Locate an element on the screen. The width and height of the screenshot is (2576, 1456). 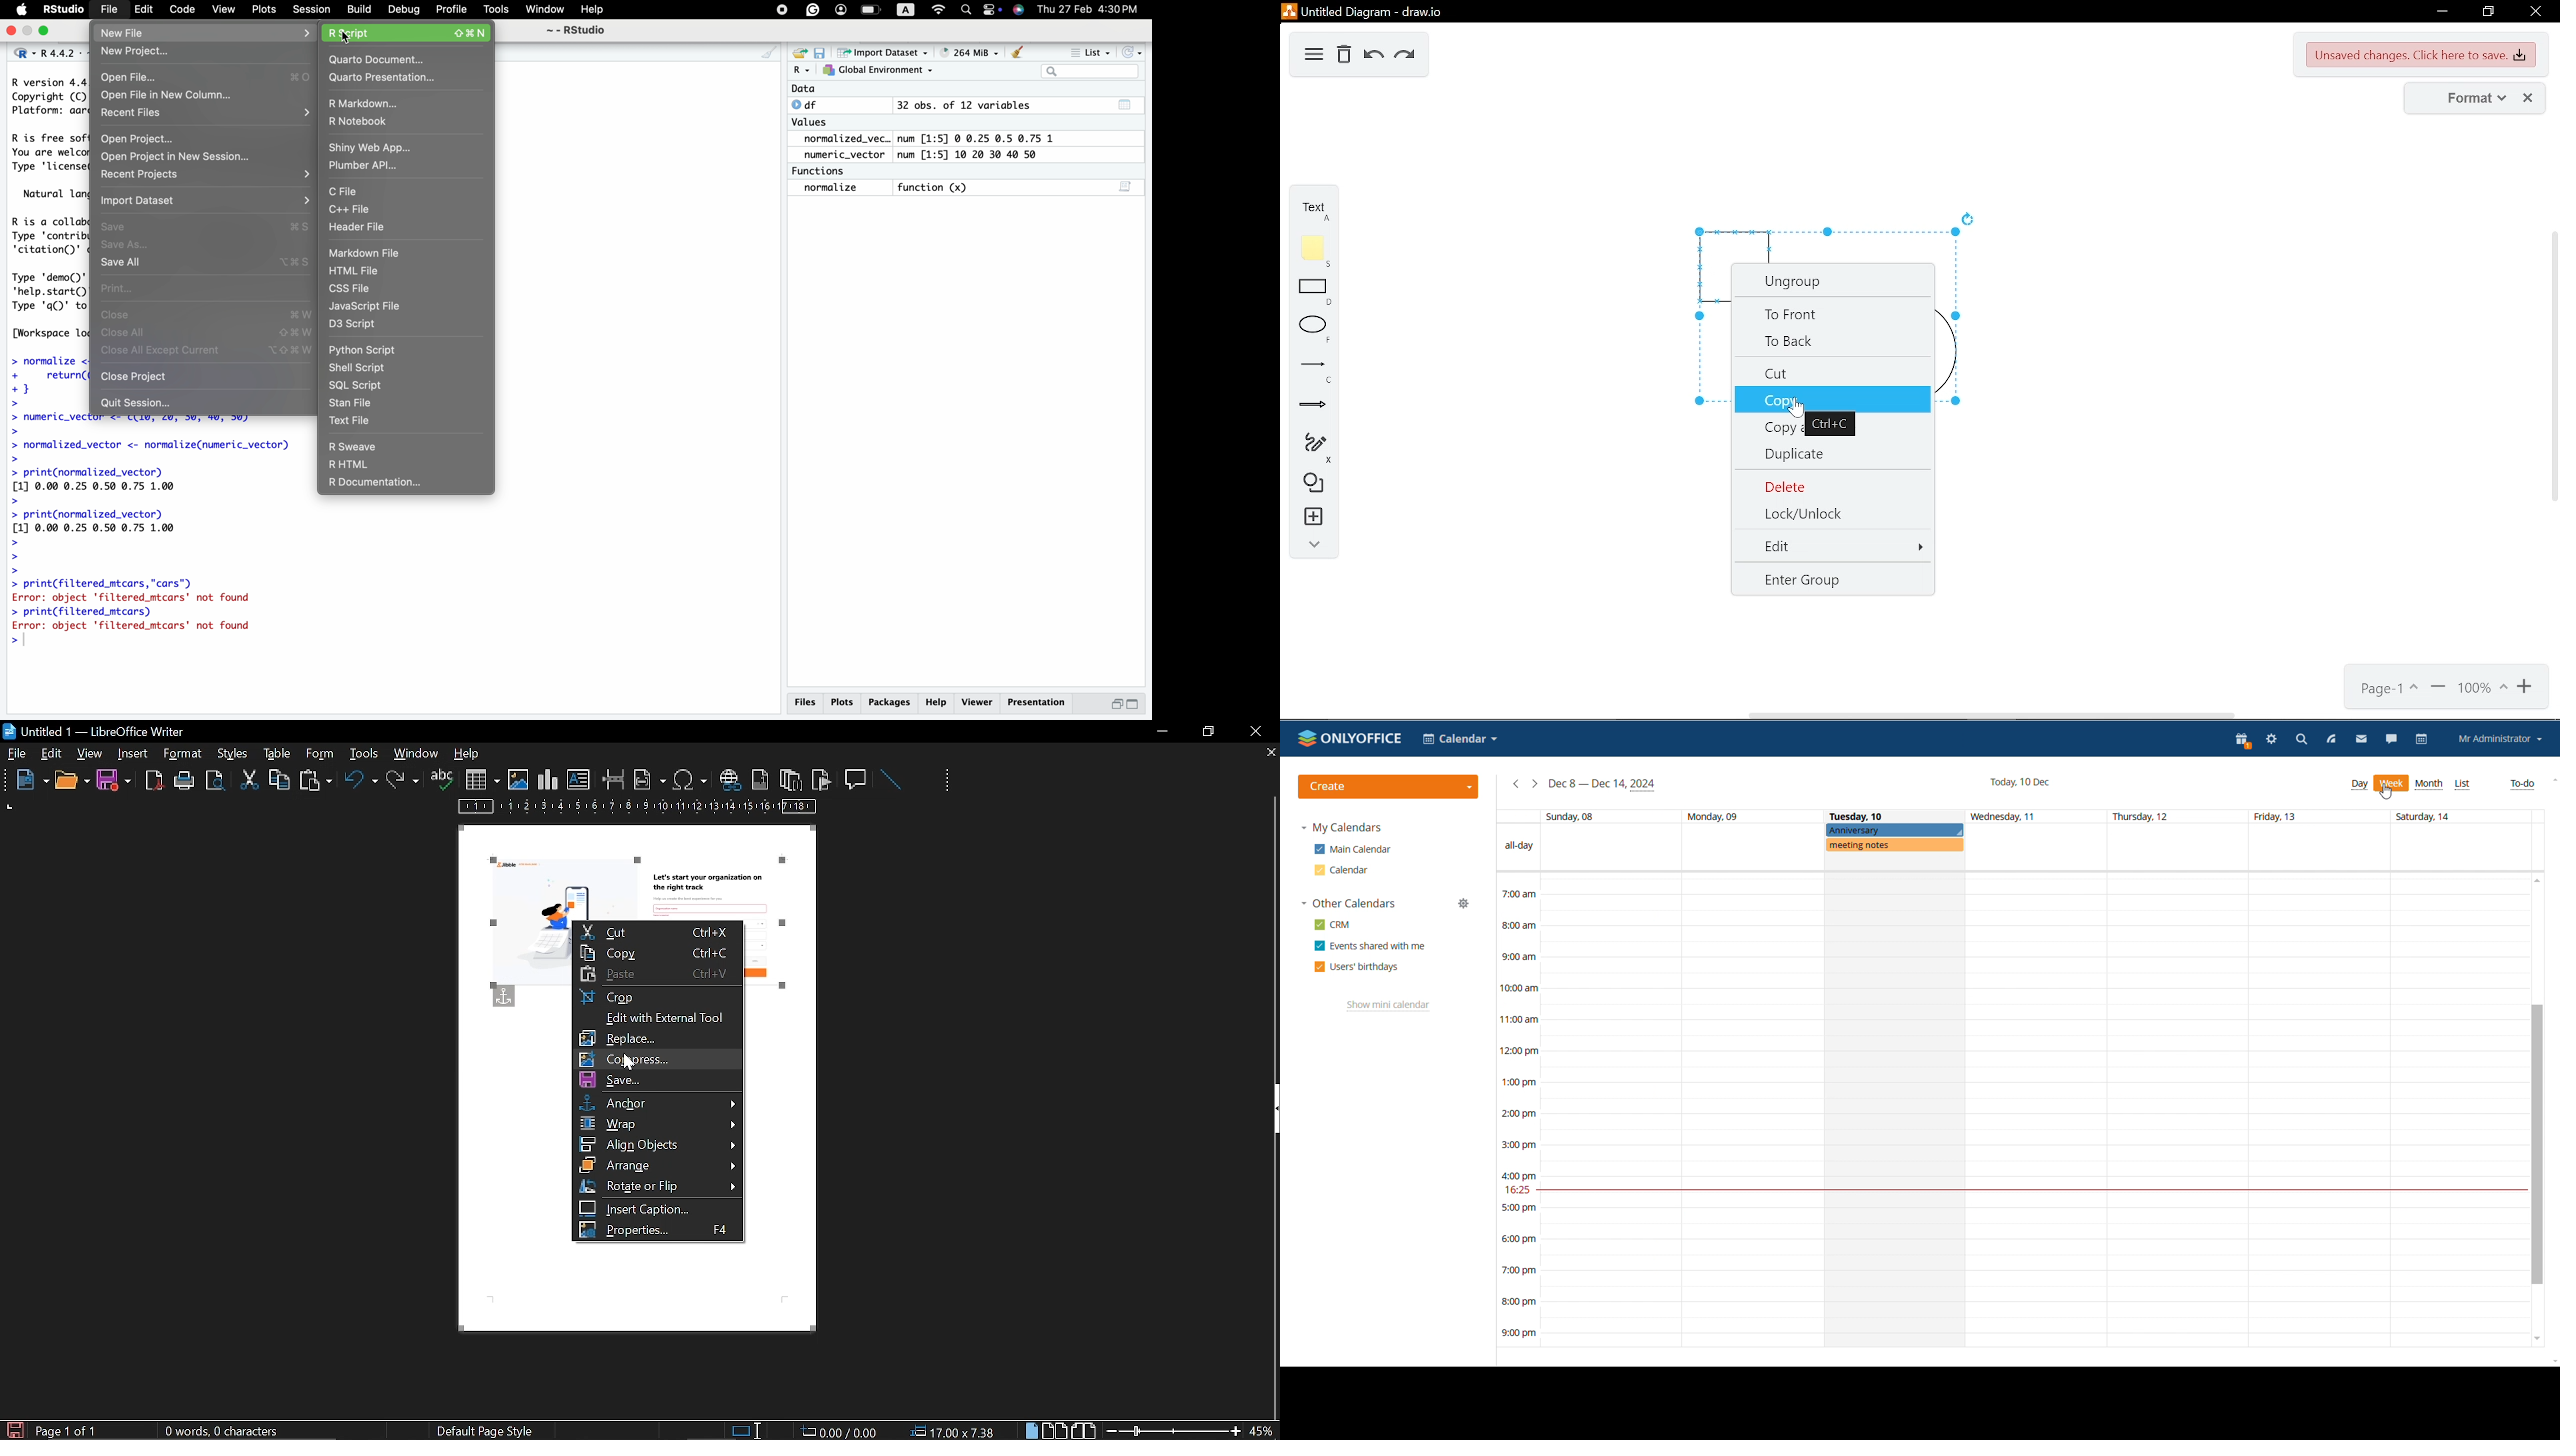
zoom out is located at coordinates (2438, 689).